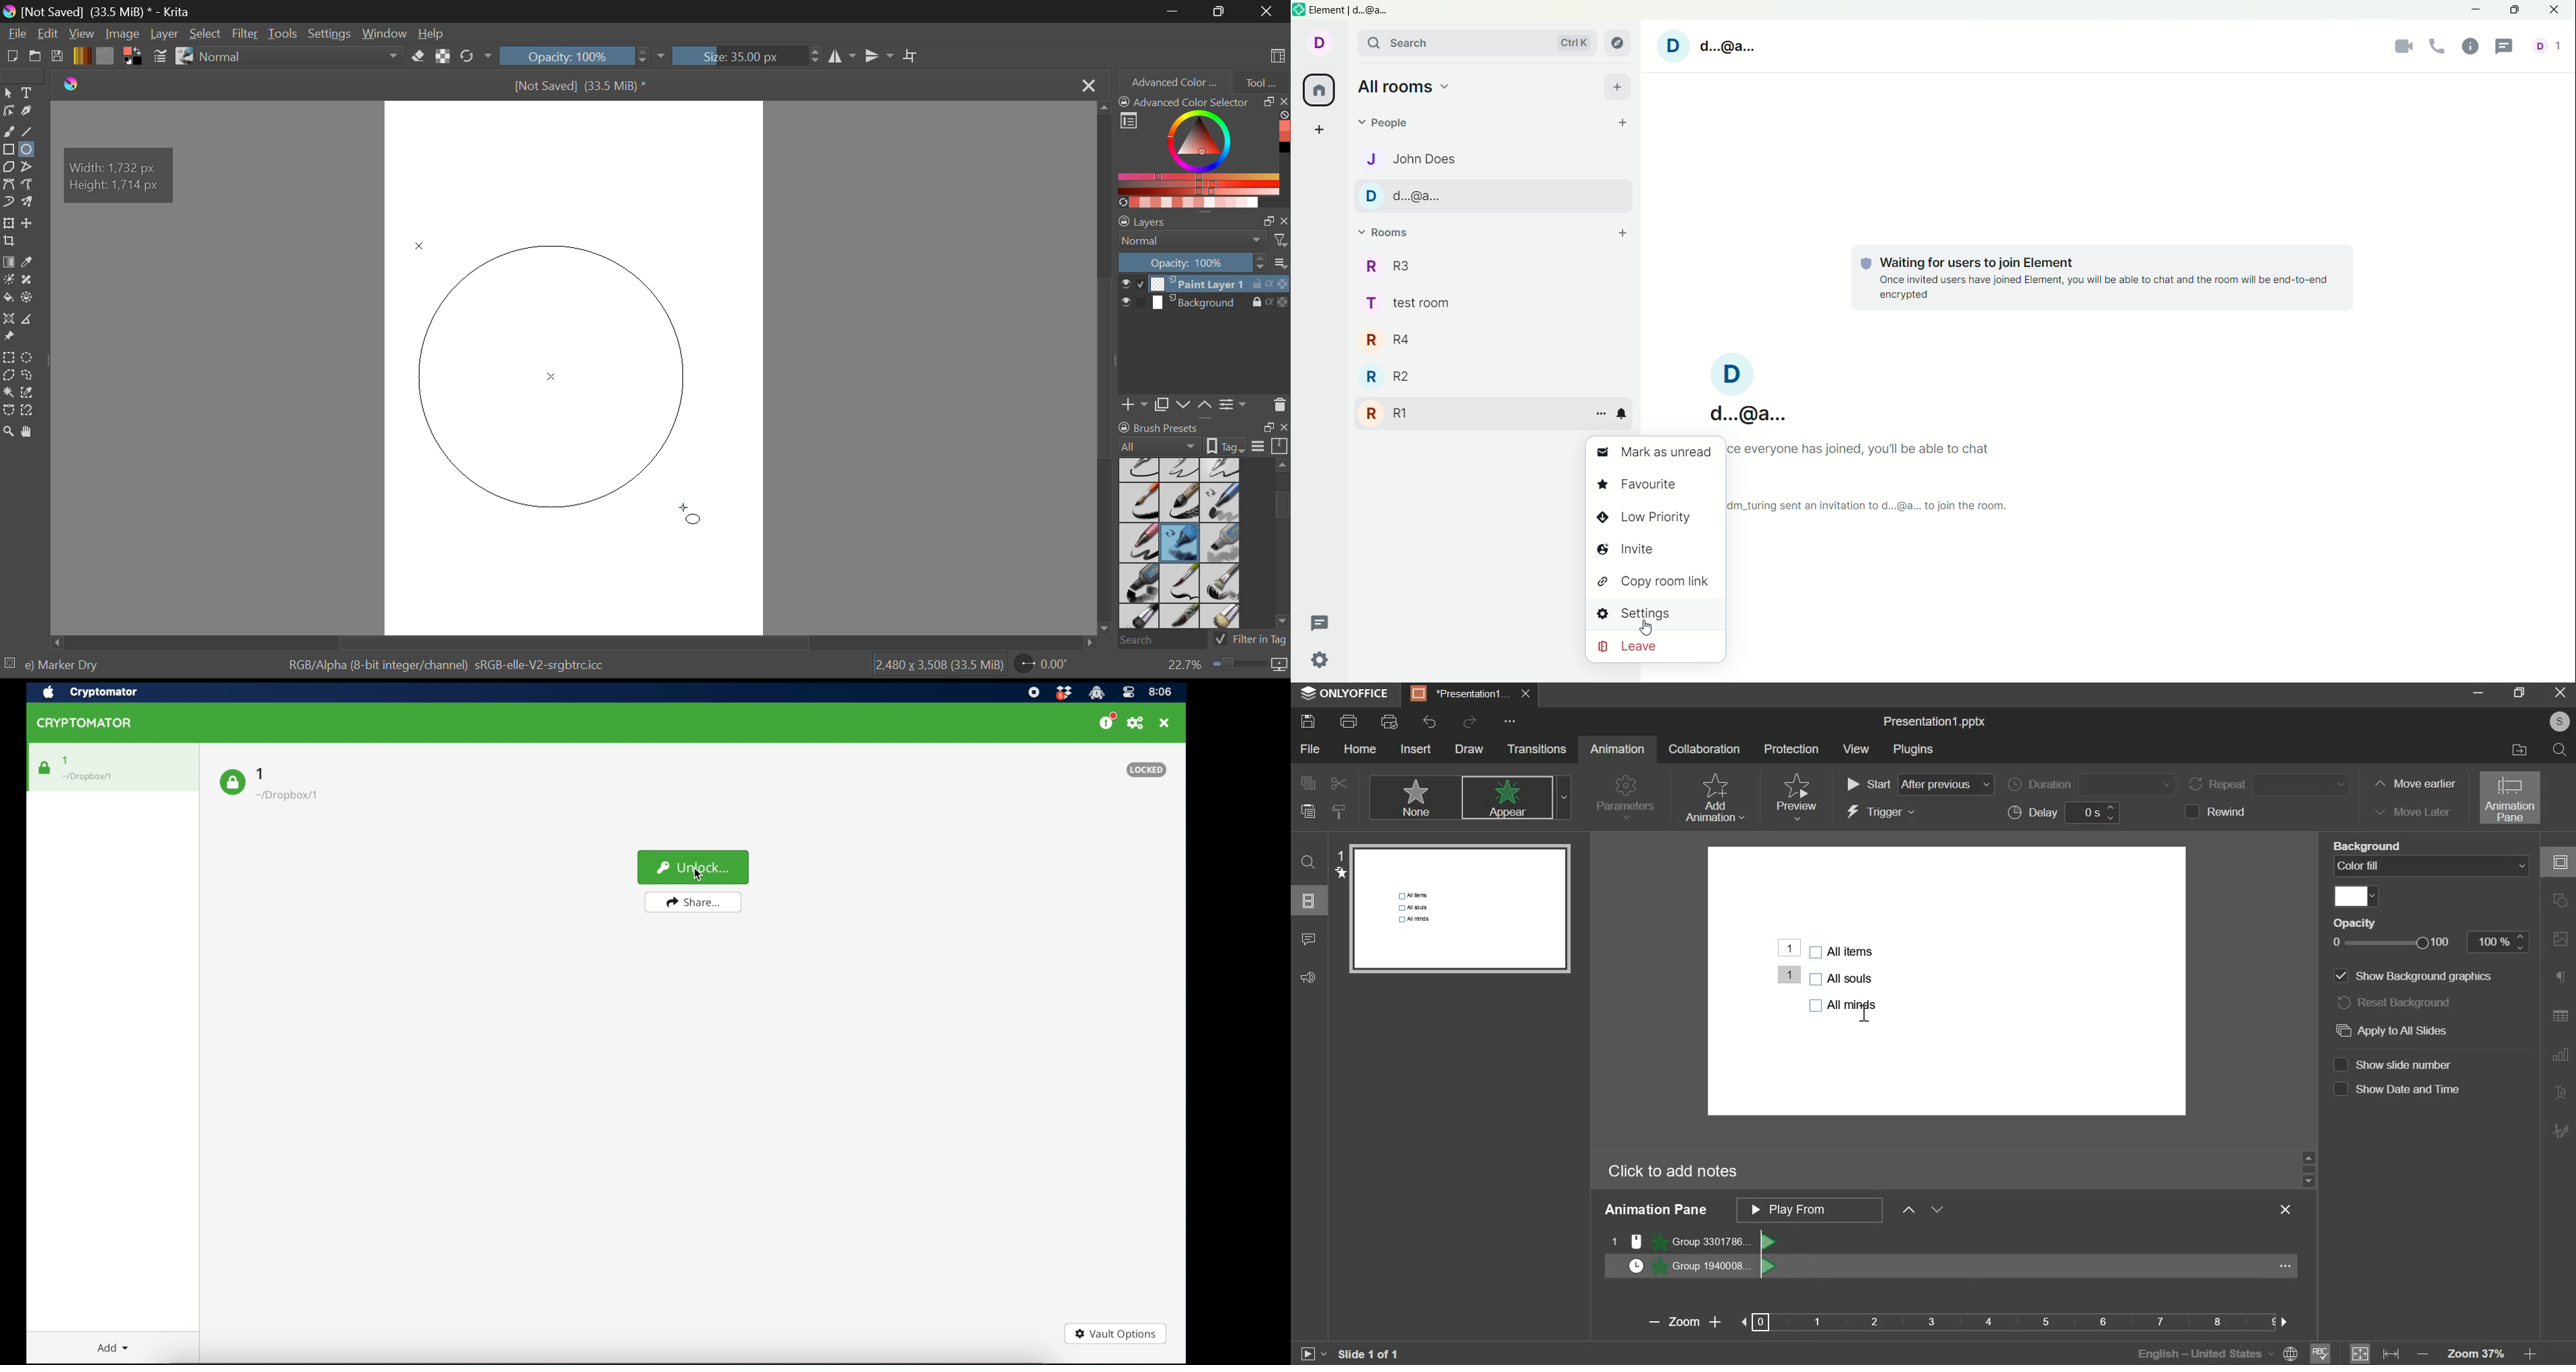  What do you see at coordinates (1310, 901) in the screenshot?
I see `slide` at bounding box center [1310, 901].